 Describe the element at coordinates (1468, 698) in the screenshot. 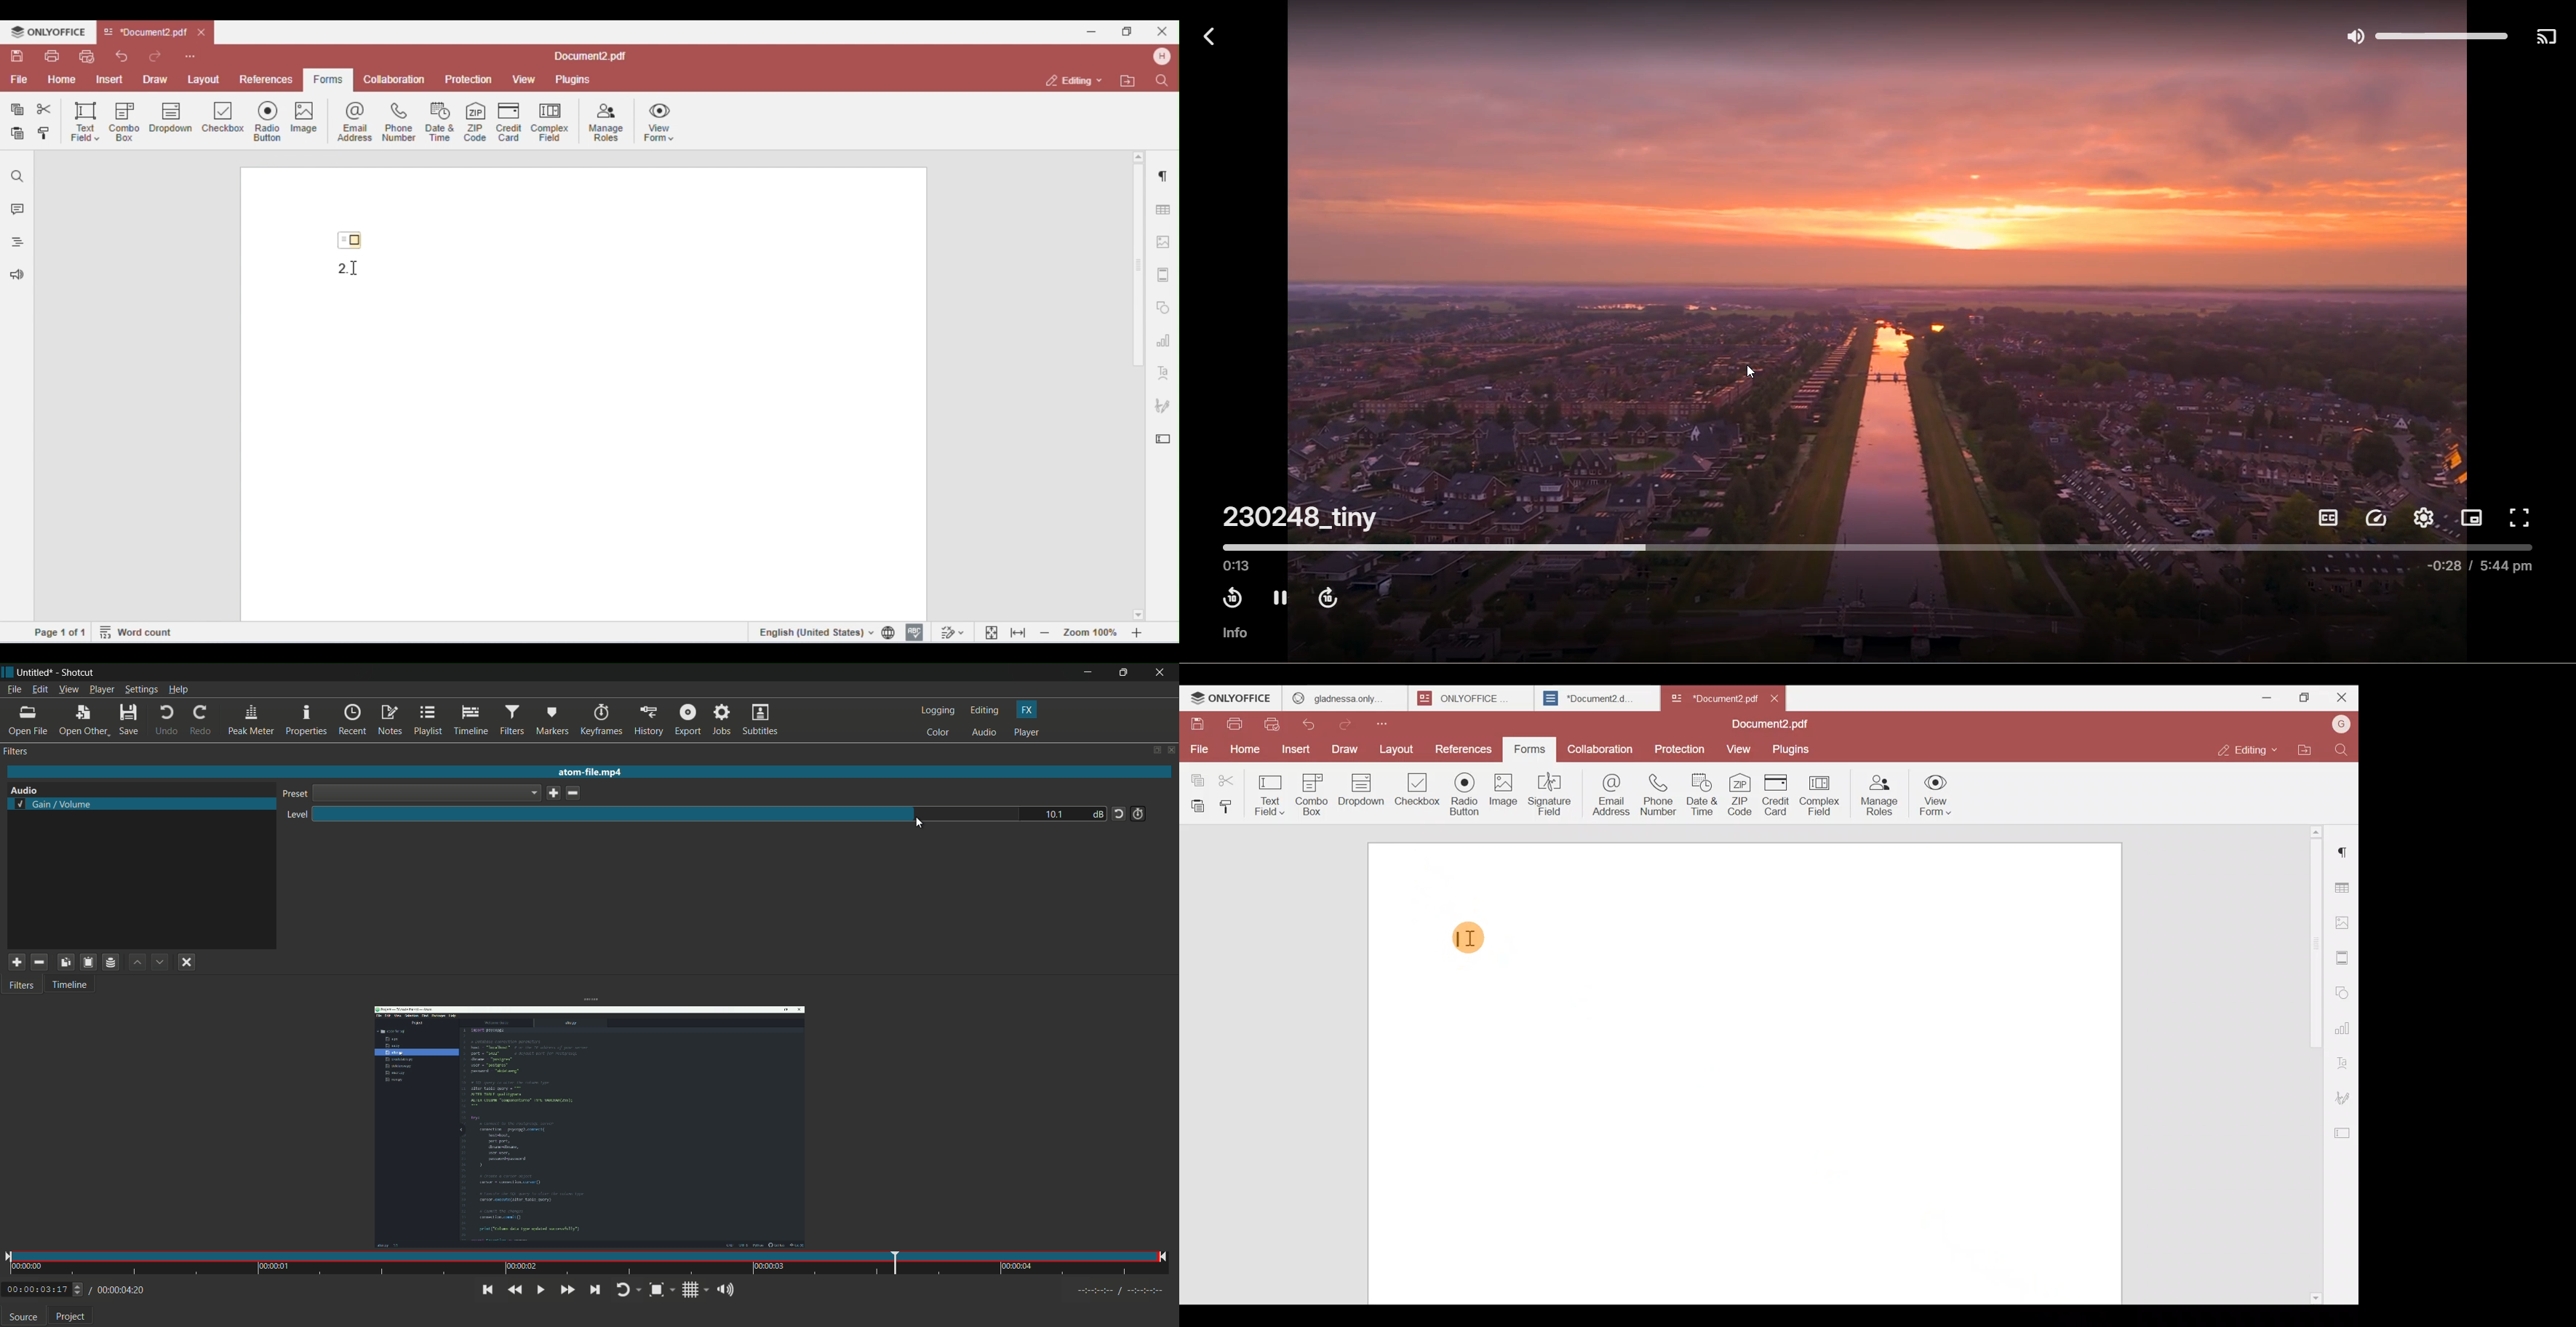

I see `ONLYOFFICE` at that location.